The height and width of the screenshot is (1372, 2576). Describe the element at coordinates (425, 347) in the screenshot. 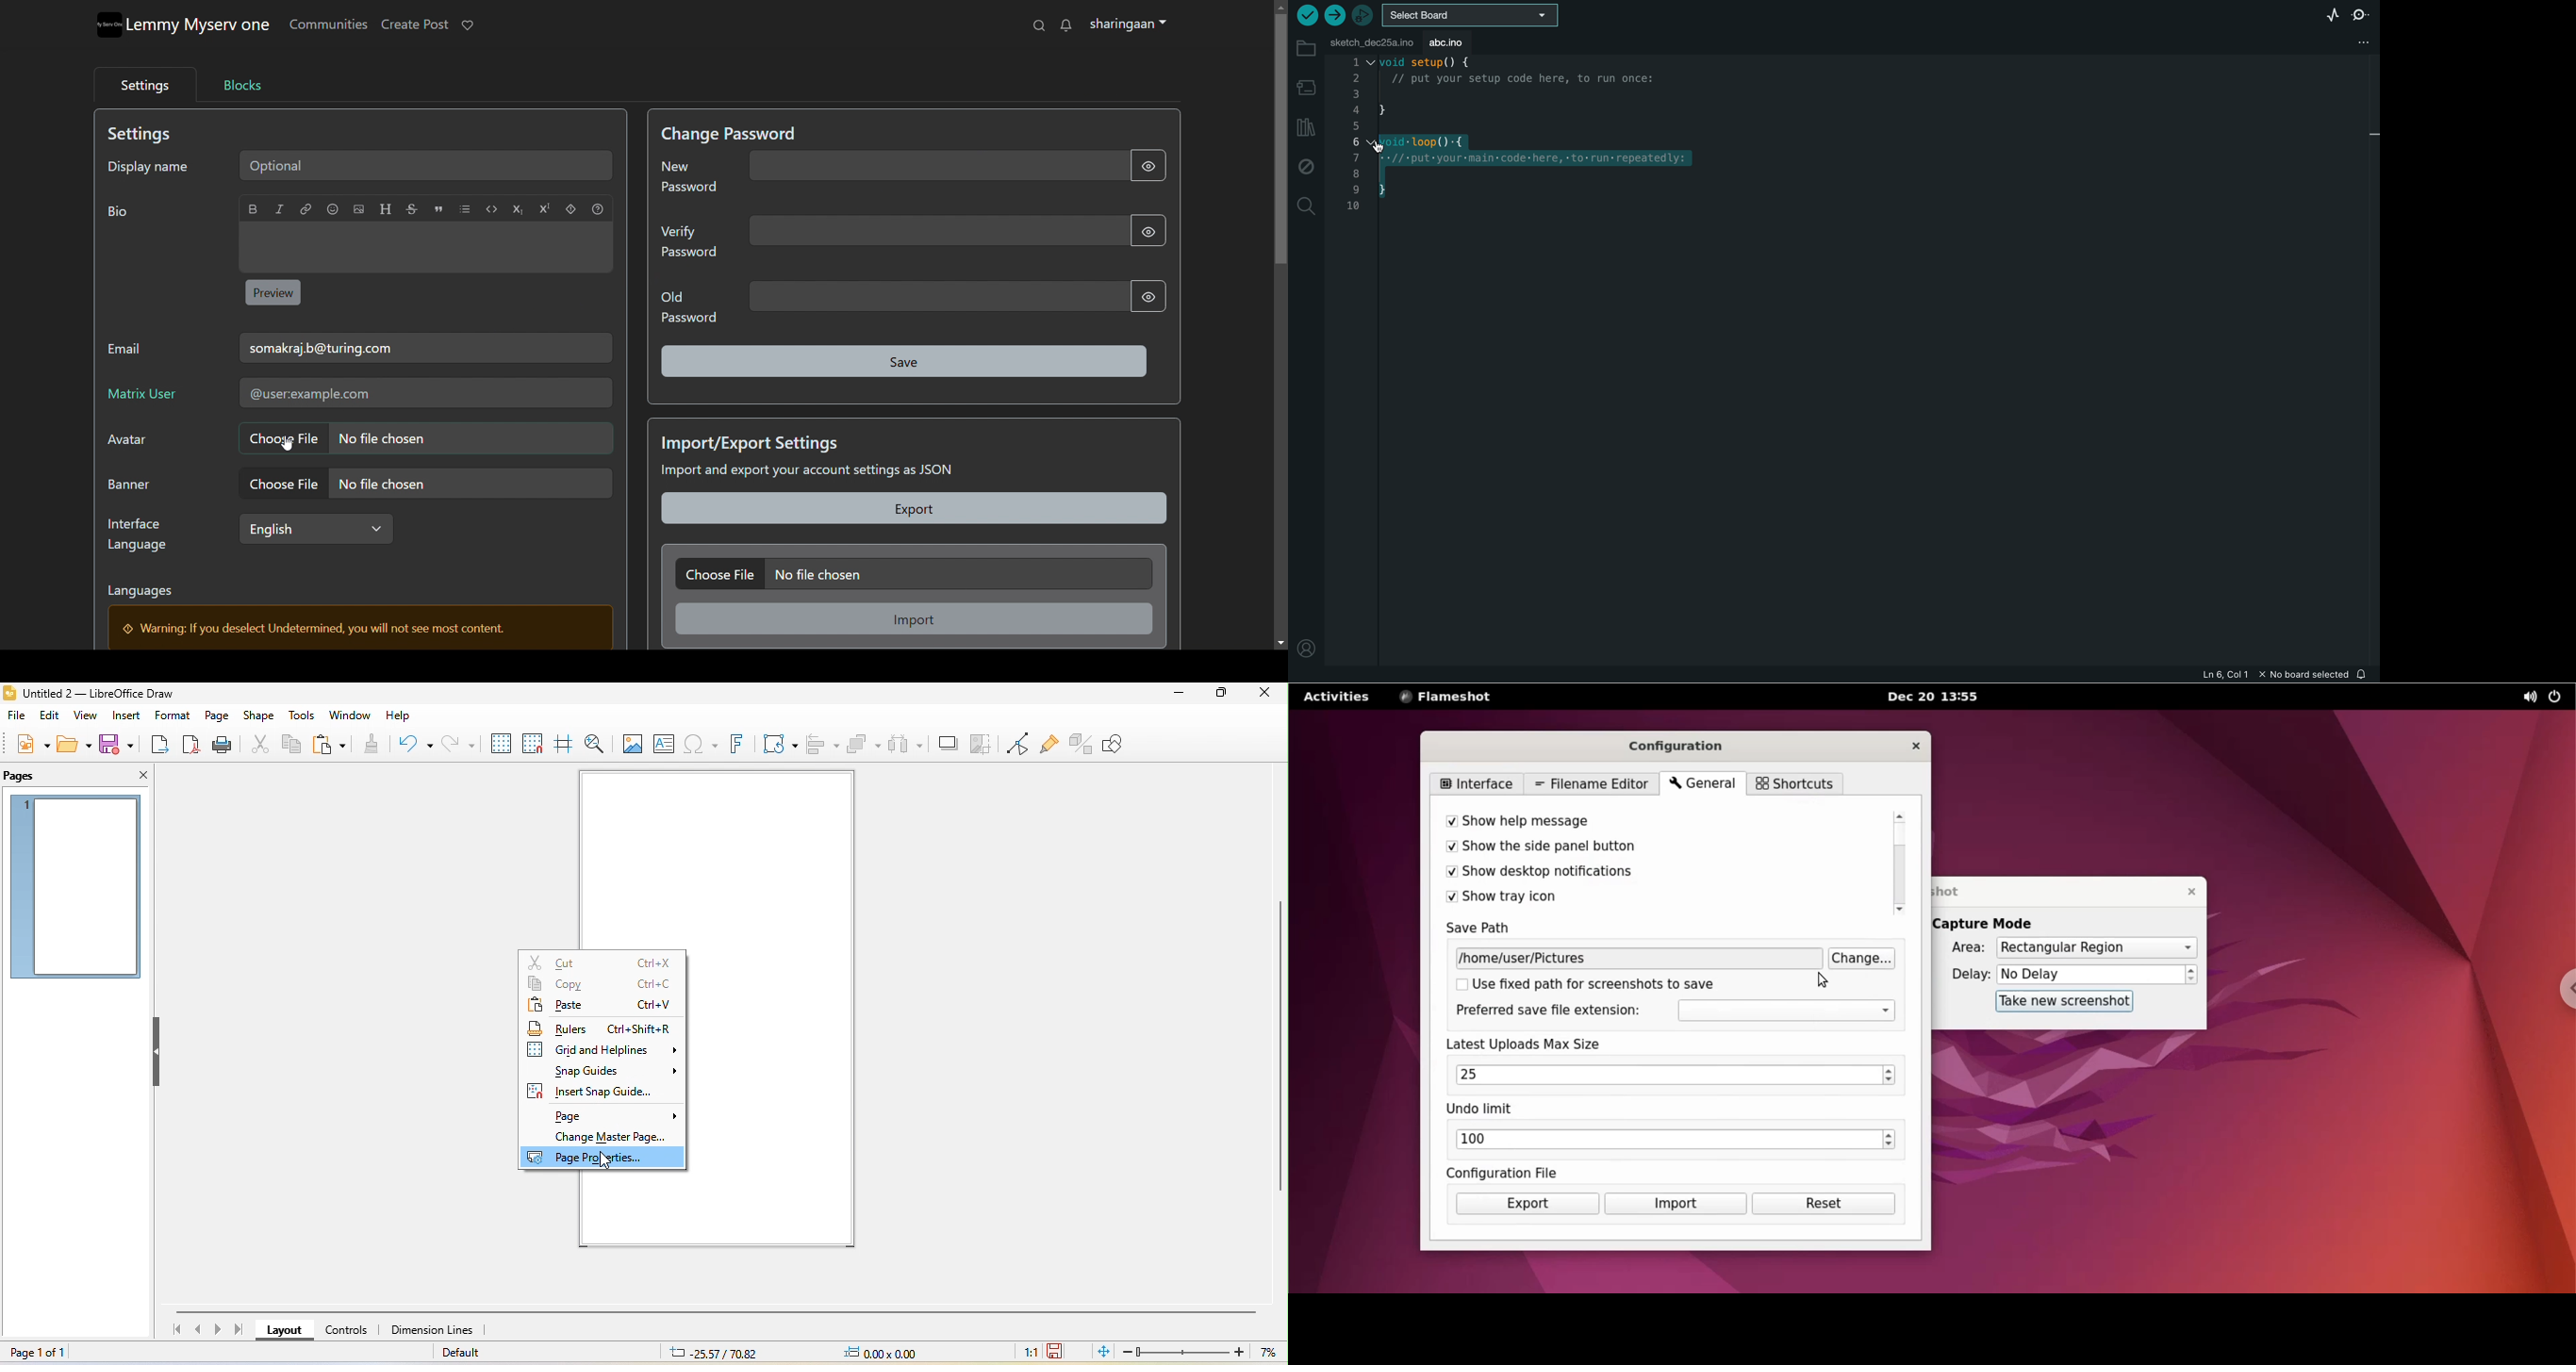

I see `email` at that location.